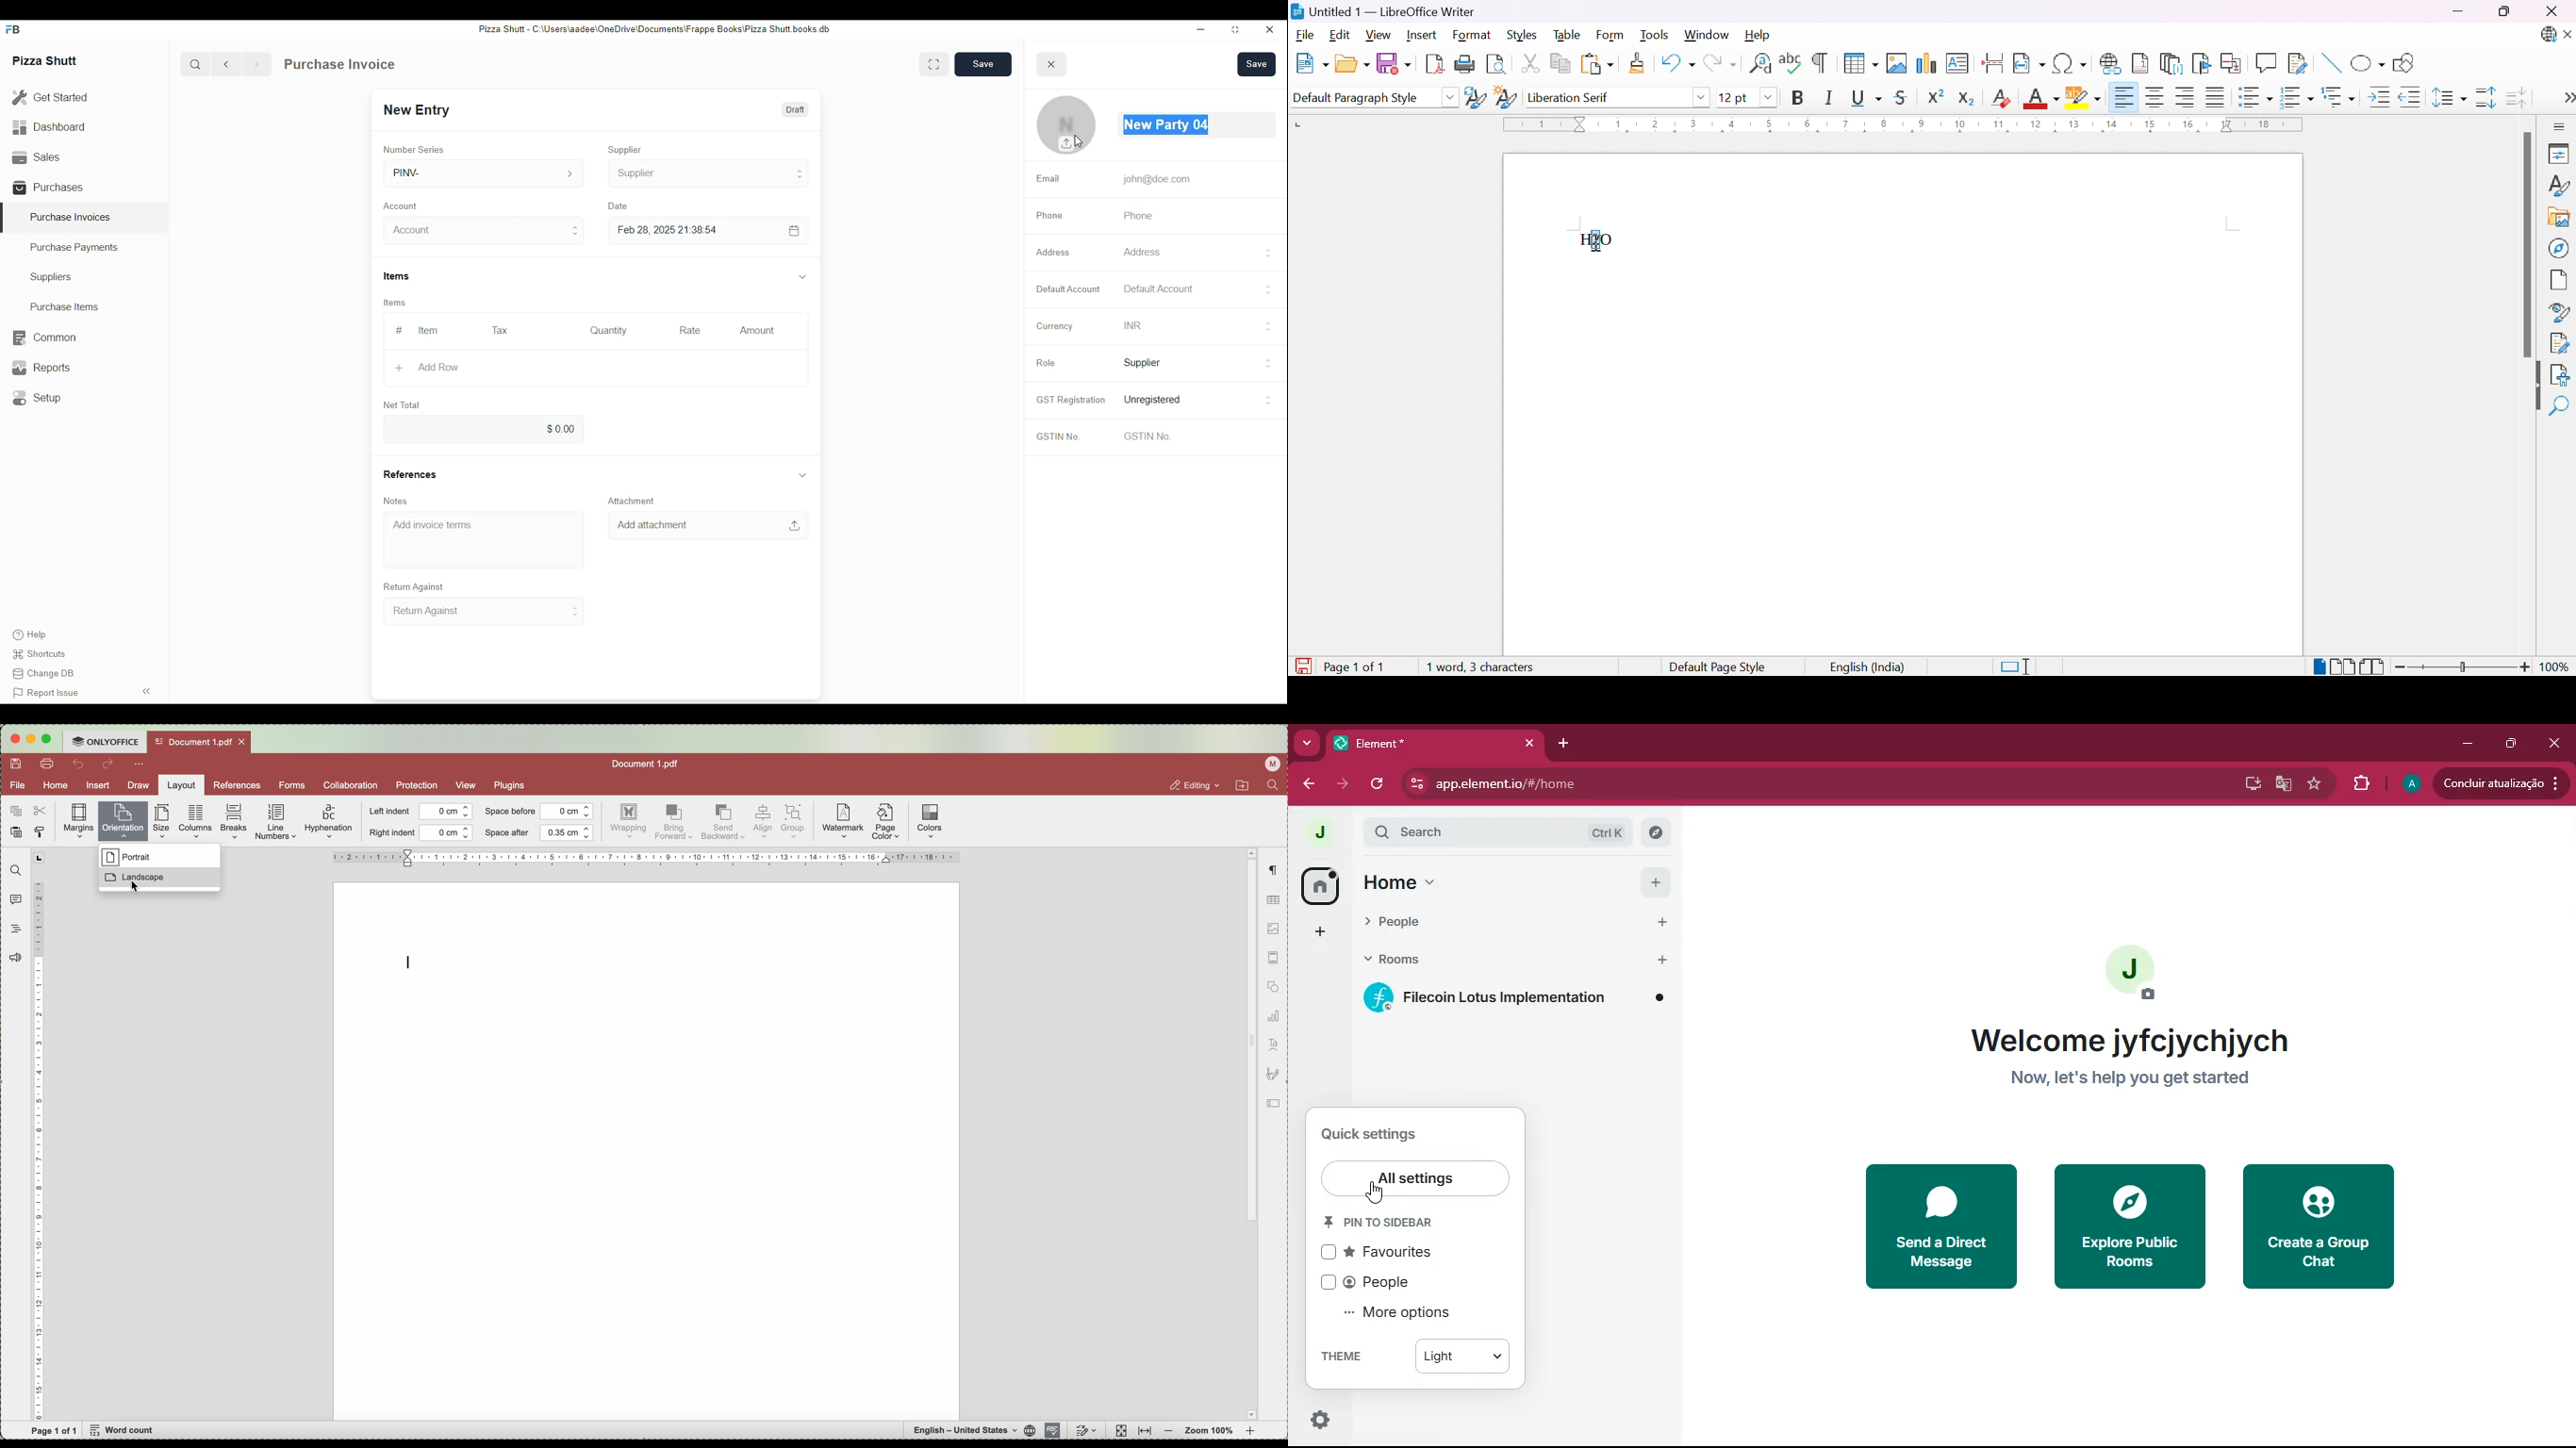 This screenshot has height=1456, width=2576. Describe the element at coordinates (2559, 374) in the screenshot. I see `Accessibility check` at that location.